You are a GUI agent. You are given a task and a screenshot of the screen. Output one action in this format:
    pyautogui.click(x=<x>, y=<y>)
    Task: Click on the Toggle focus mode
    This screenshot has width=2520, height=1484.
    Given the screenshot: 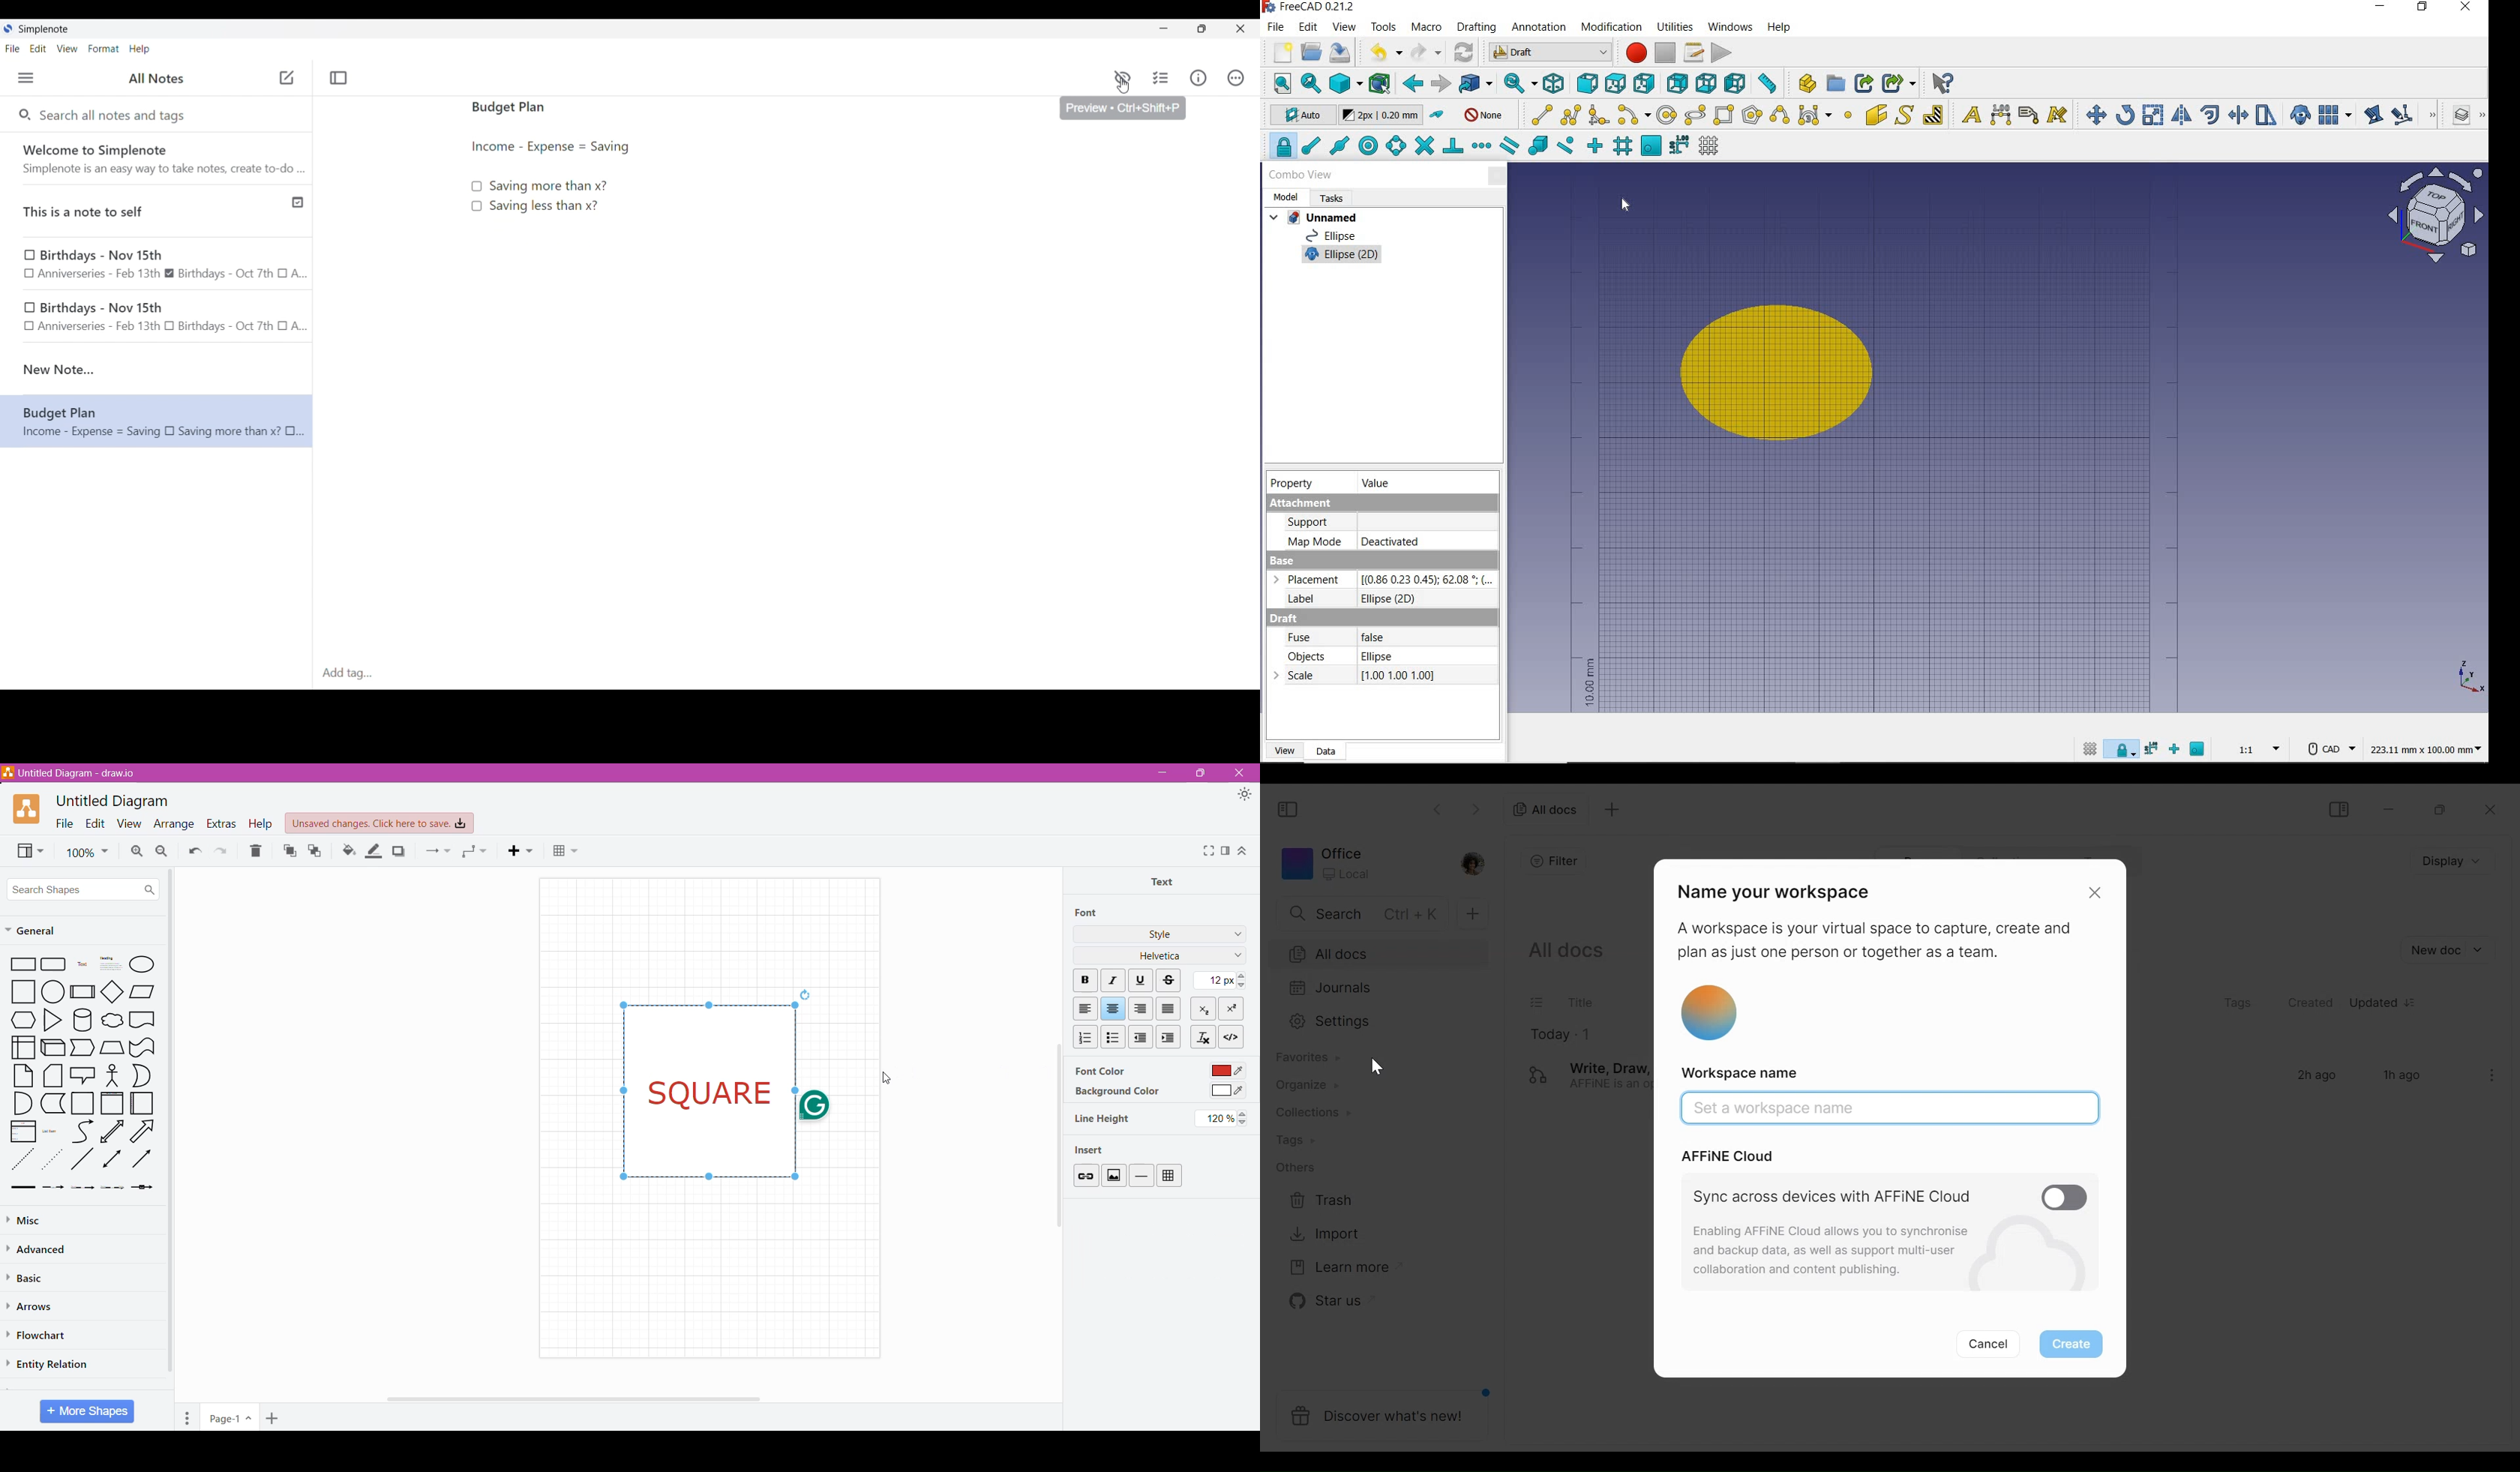 What is the action you would take?
    pyautogui.click(x=338, y=78)
    